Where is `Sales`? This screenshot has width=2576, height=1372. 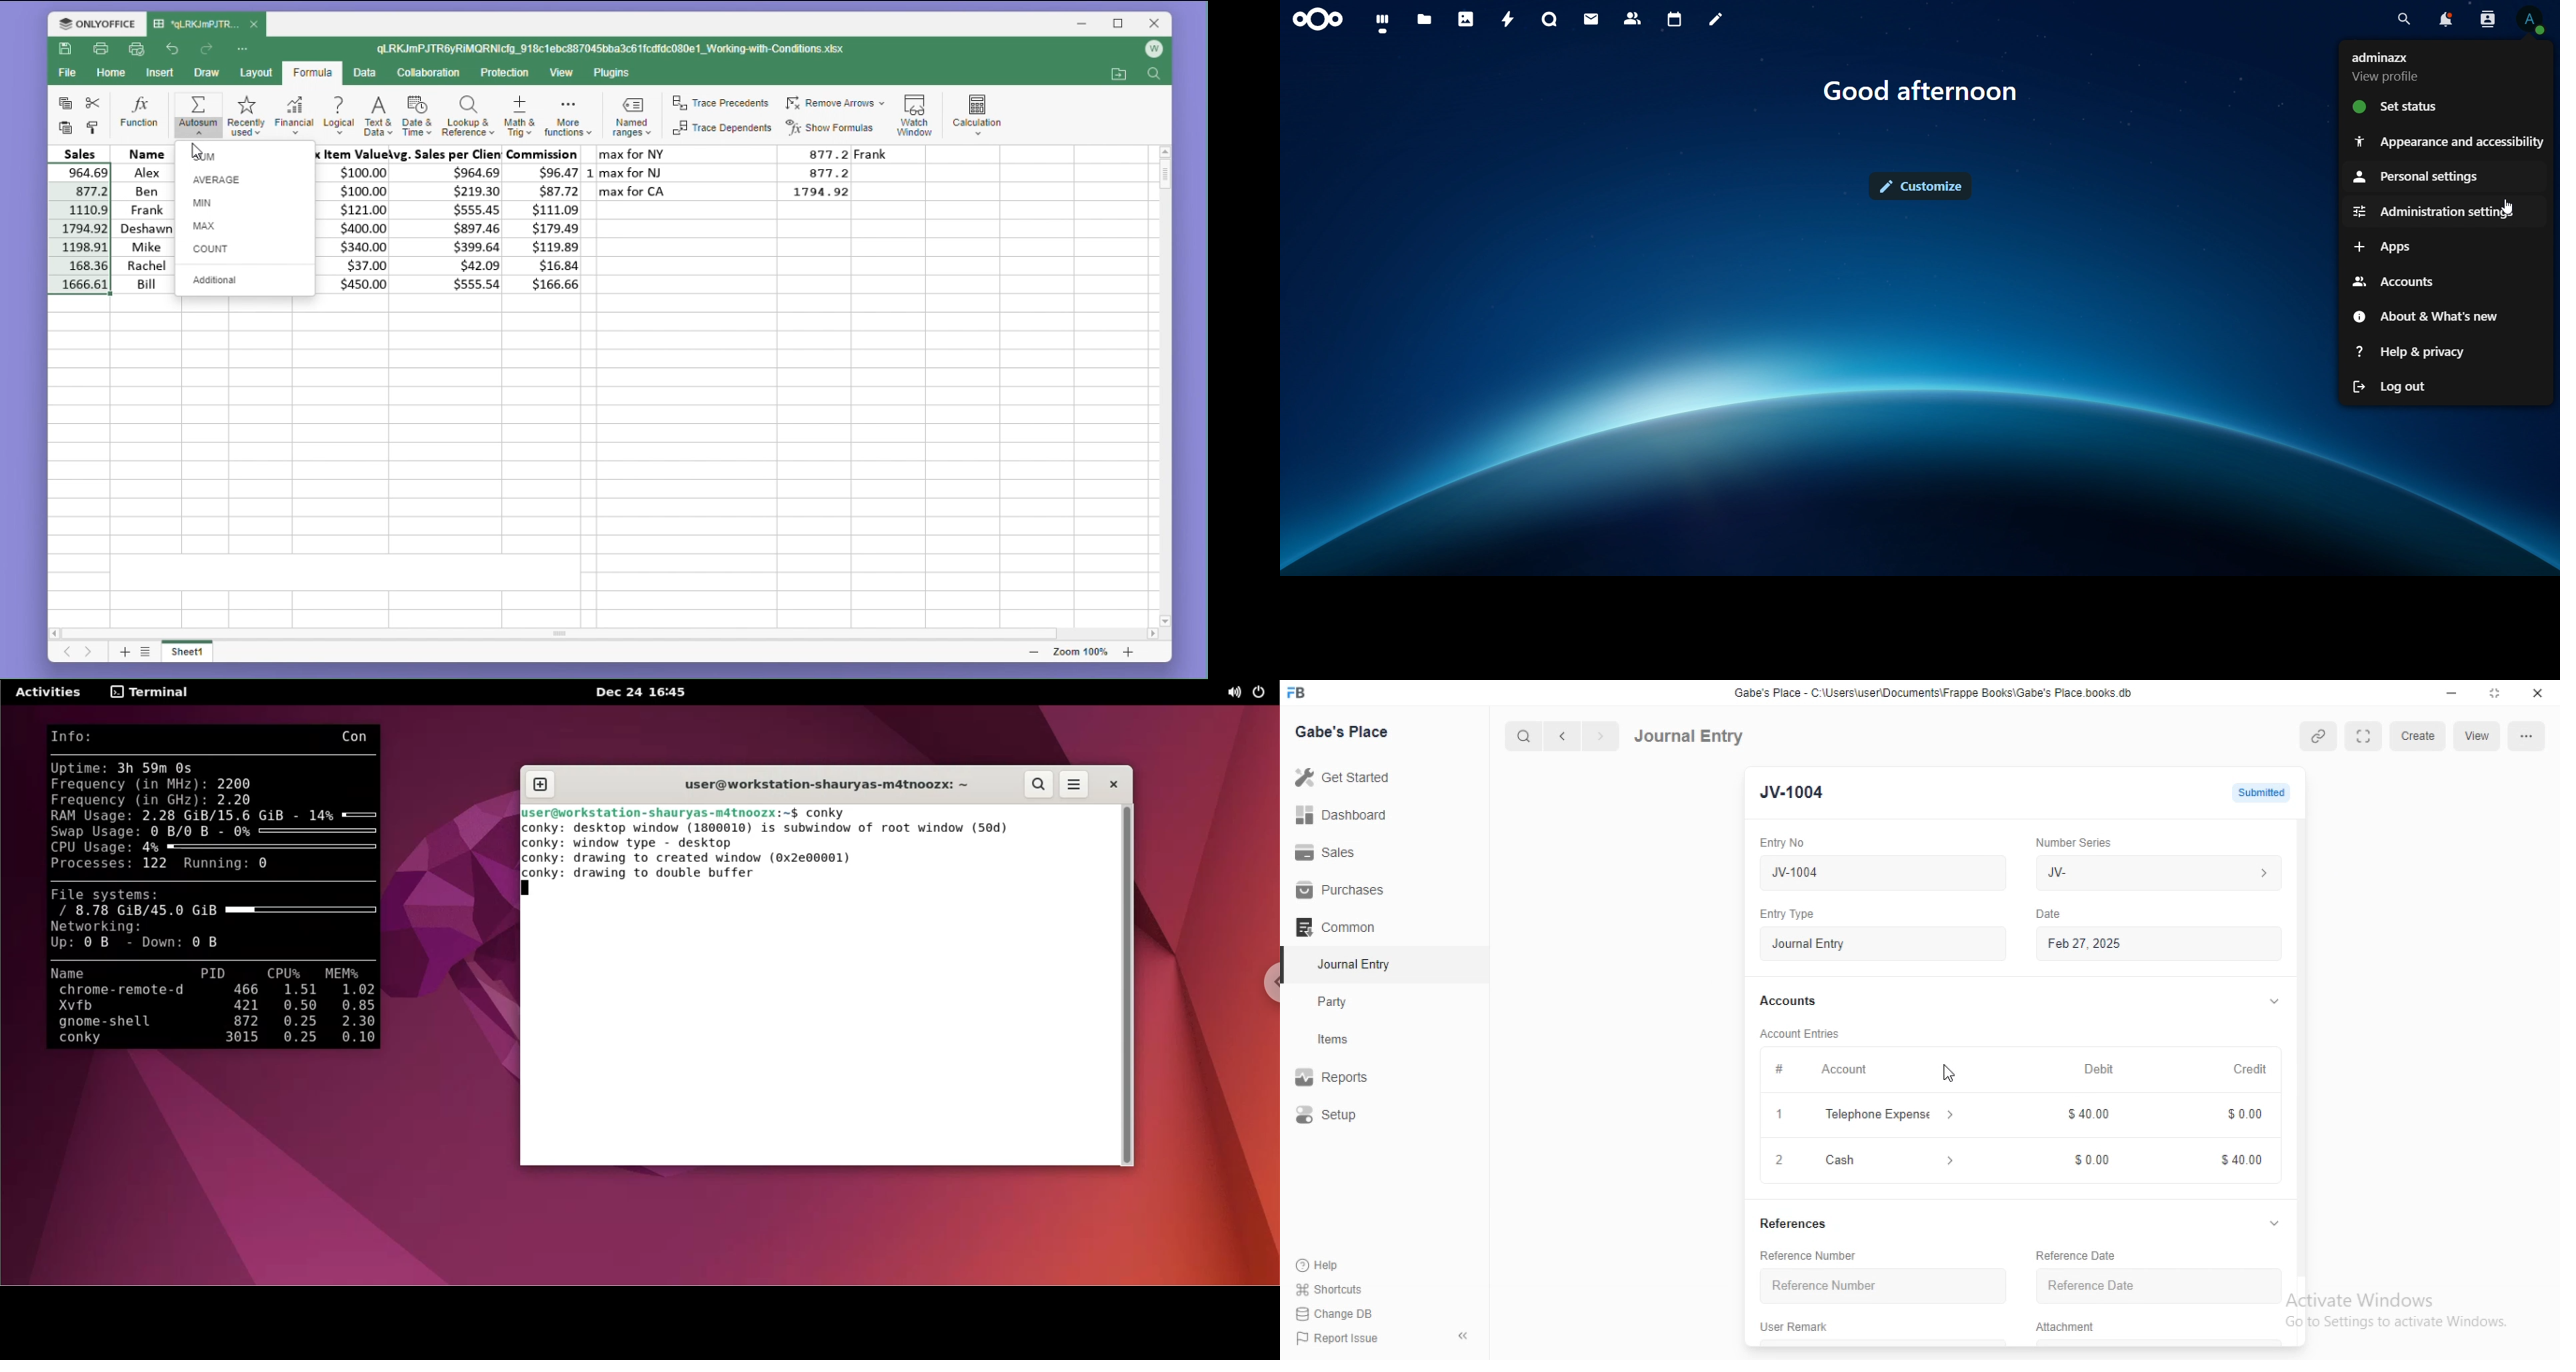 Sales is located at coordinates (80, 153).